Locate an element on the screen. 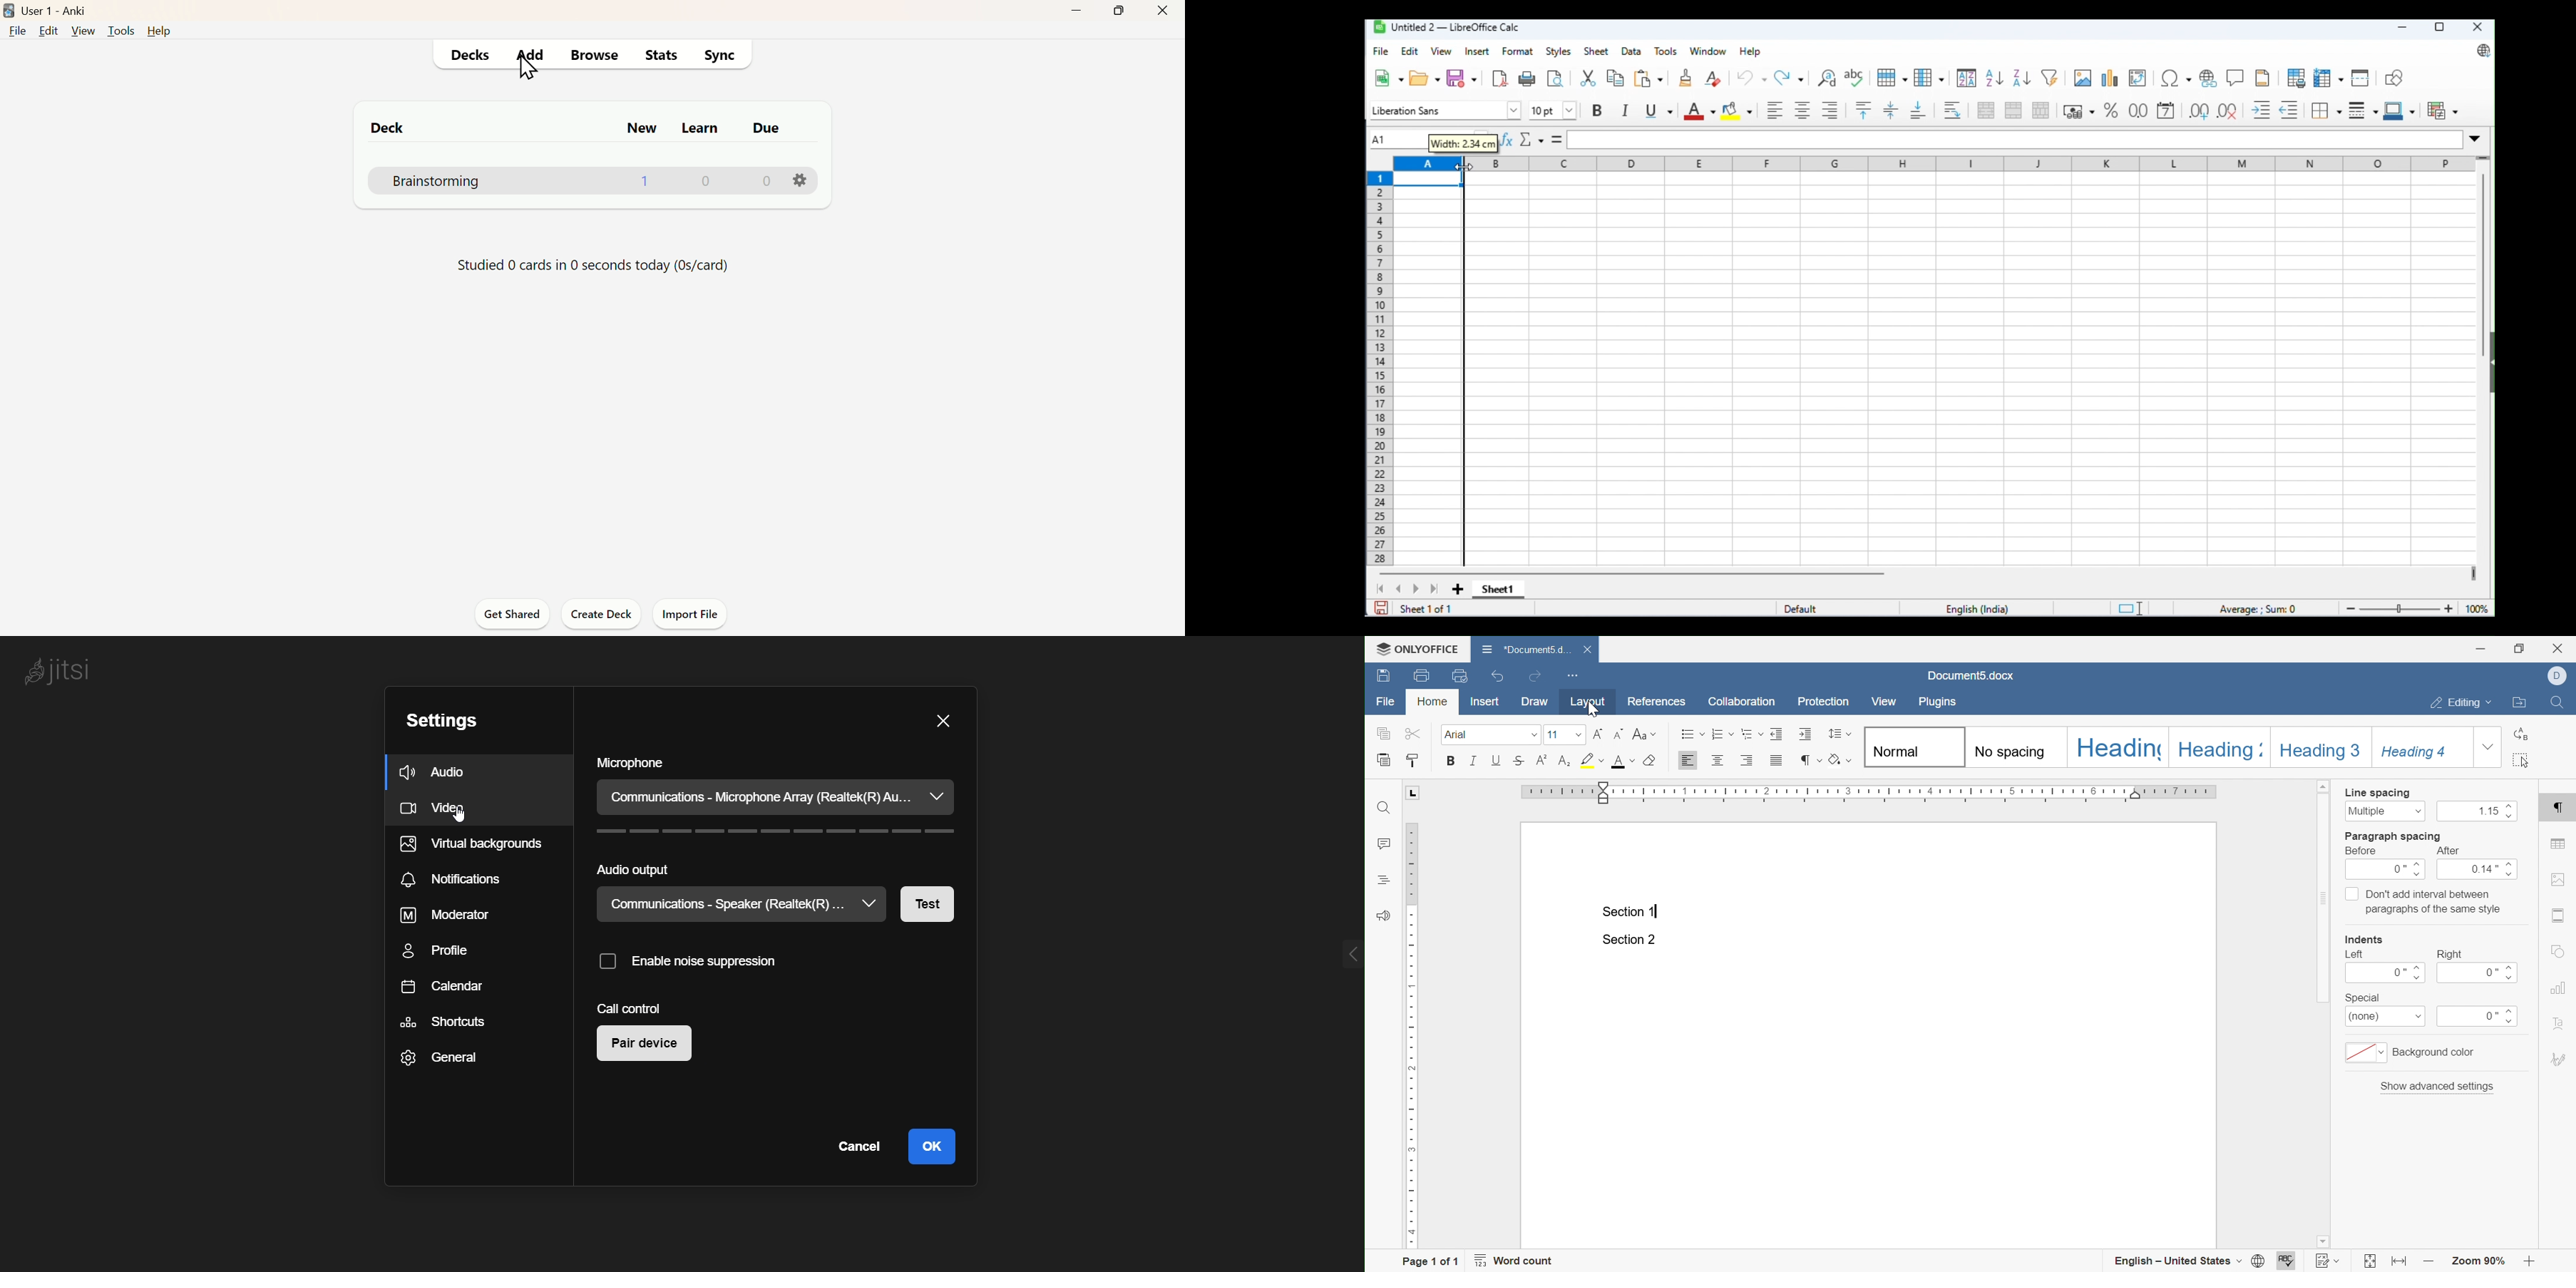 Image resolution: width=2576 pixels, height=1288 pixels. Deck is located at coordinates (383, 126).